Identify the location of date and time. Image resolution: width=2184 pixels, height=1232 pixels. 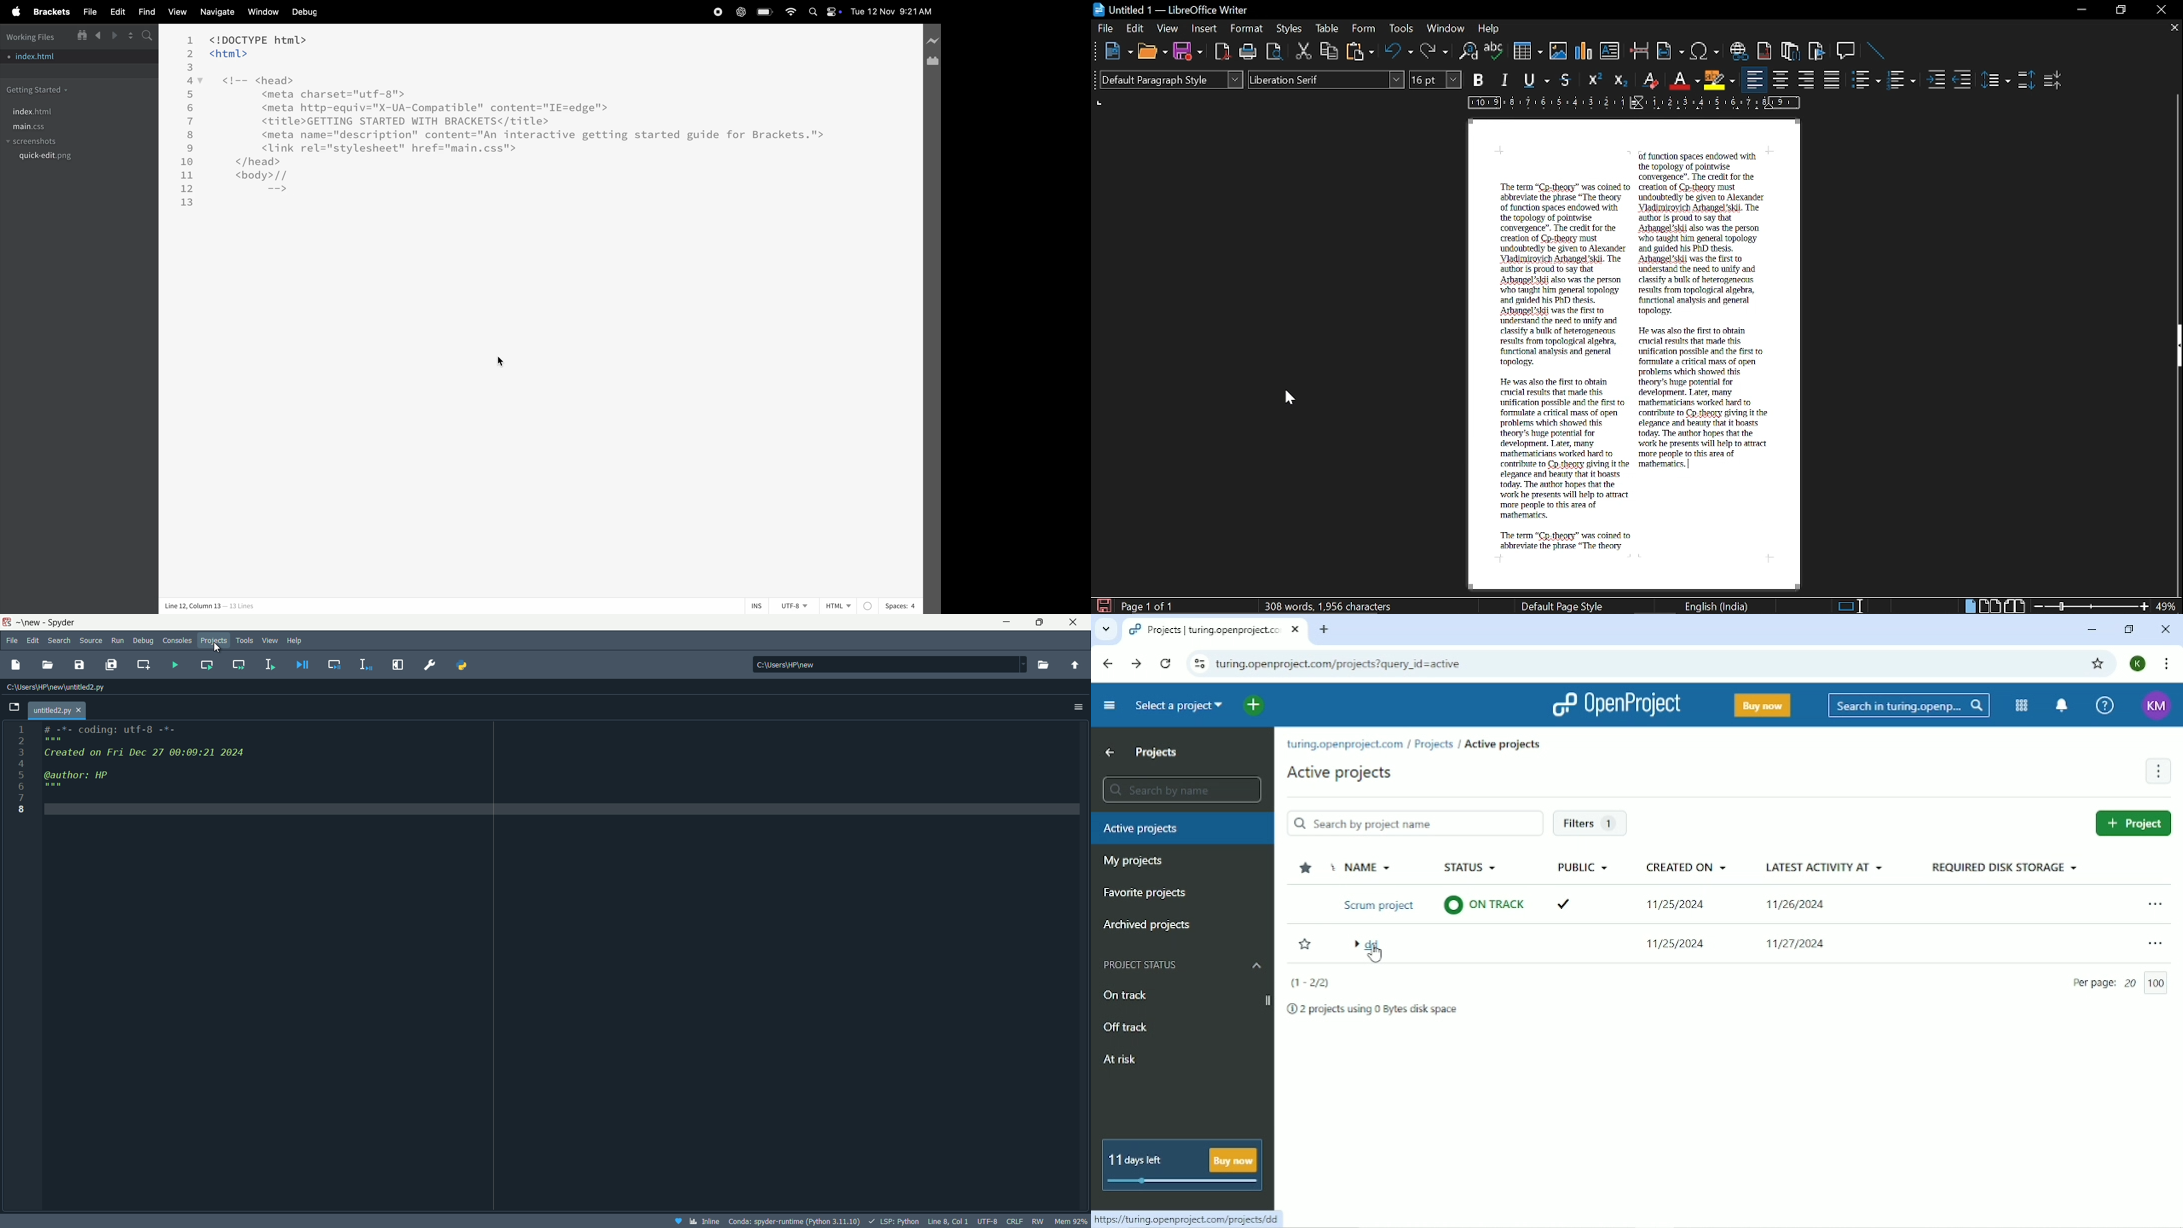
(894, 12).